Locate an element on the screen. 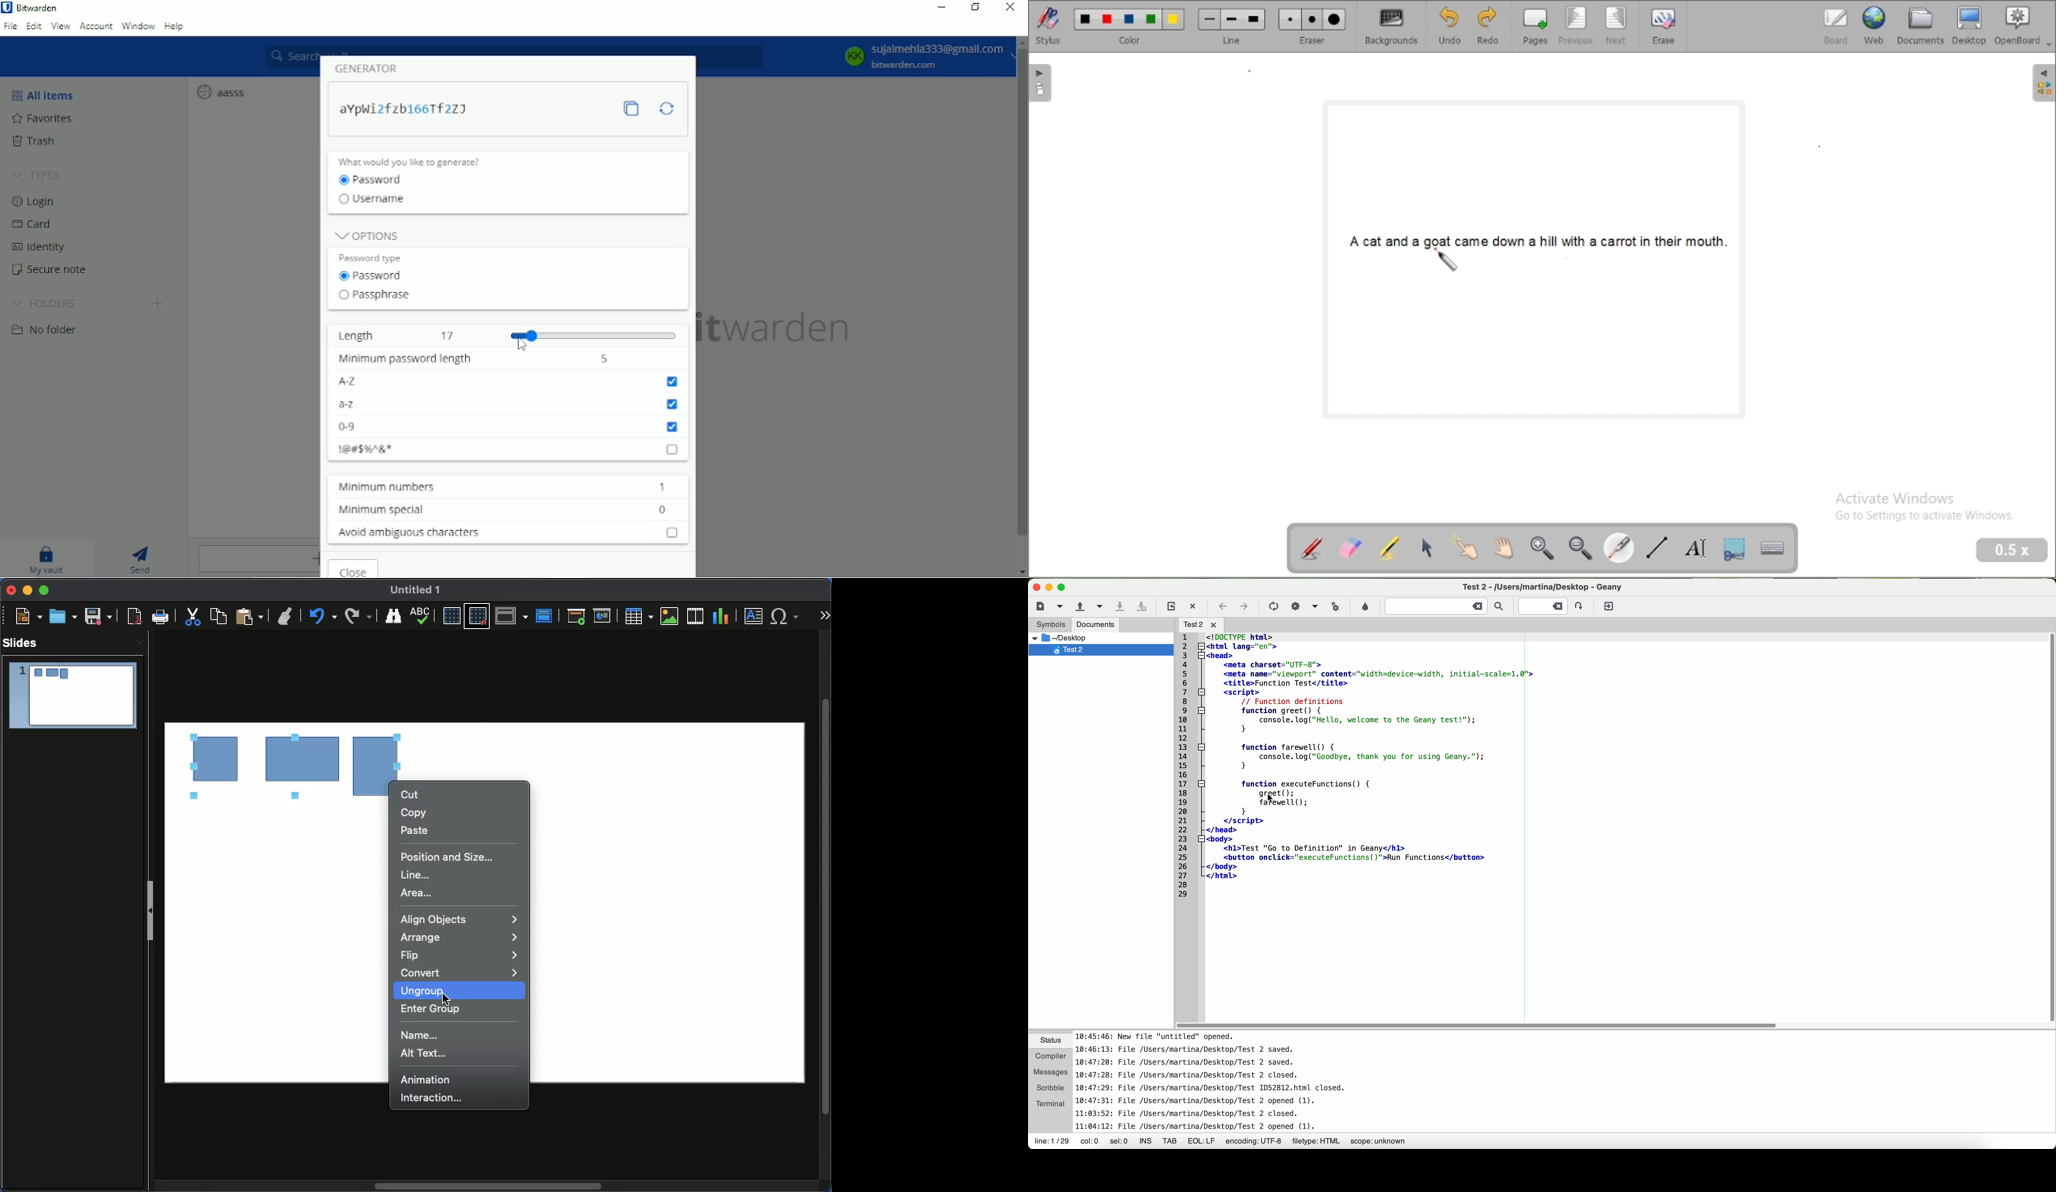 The height and width of the screenshot is (1204, 2072). Undo is located at coordinates (285, 613).